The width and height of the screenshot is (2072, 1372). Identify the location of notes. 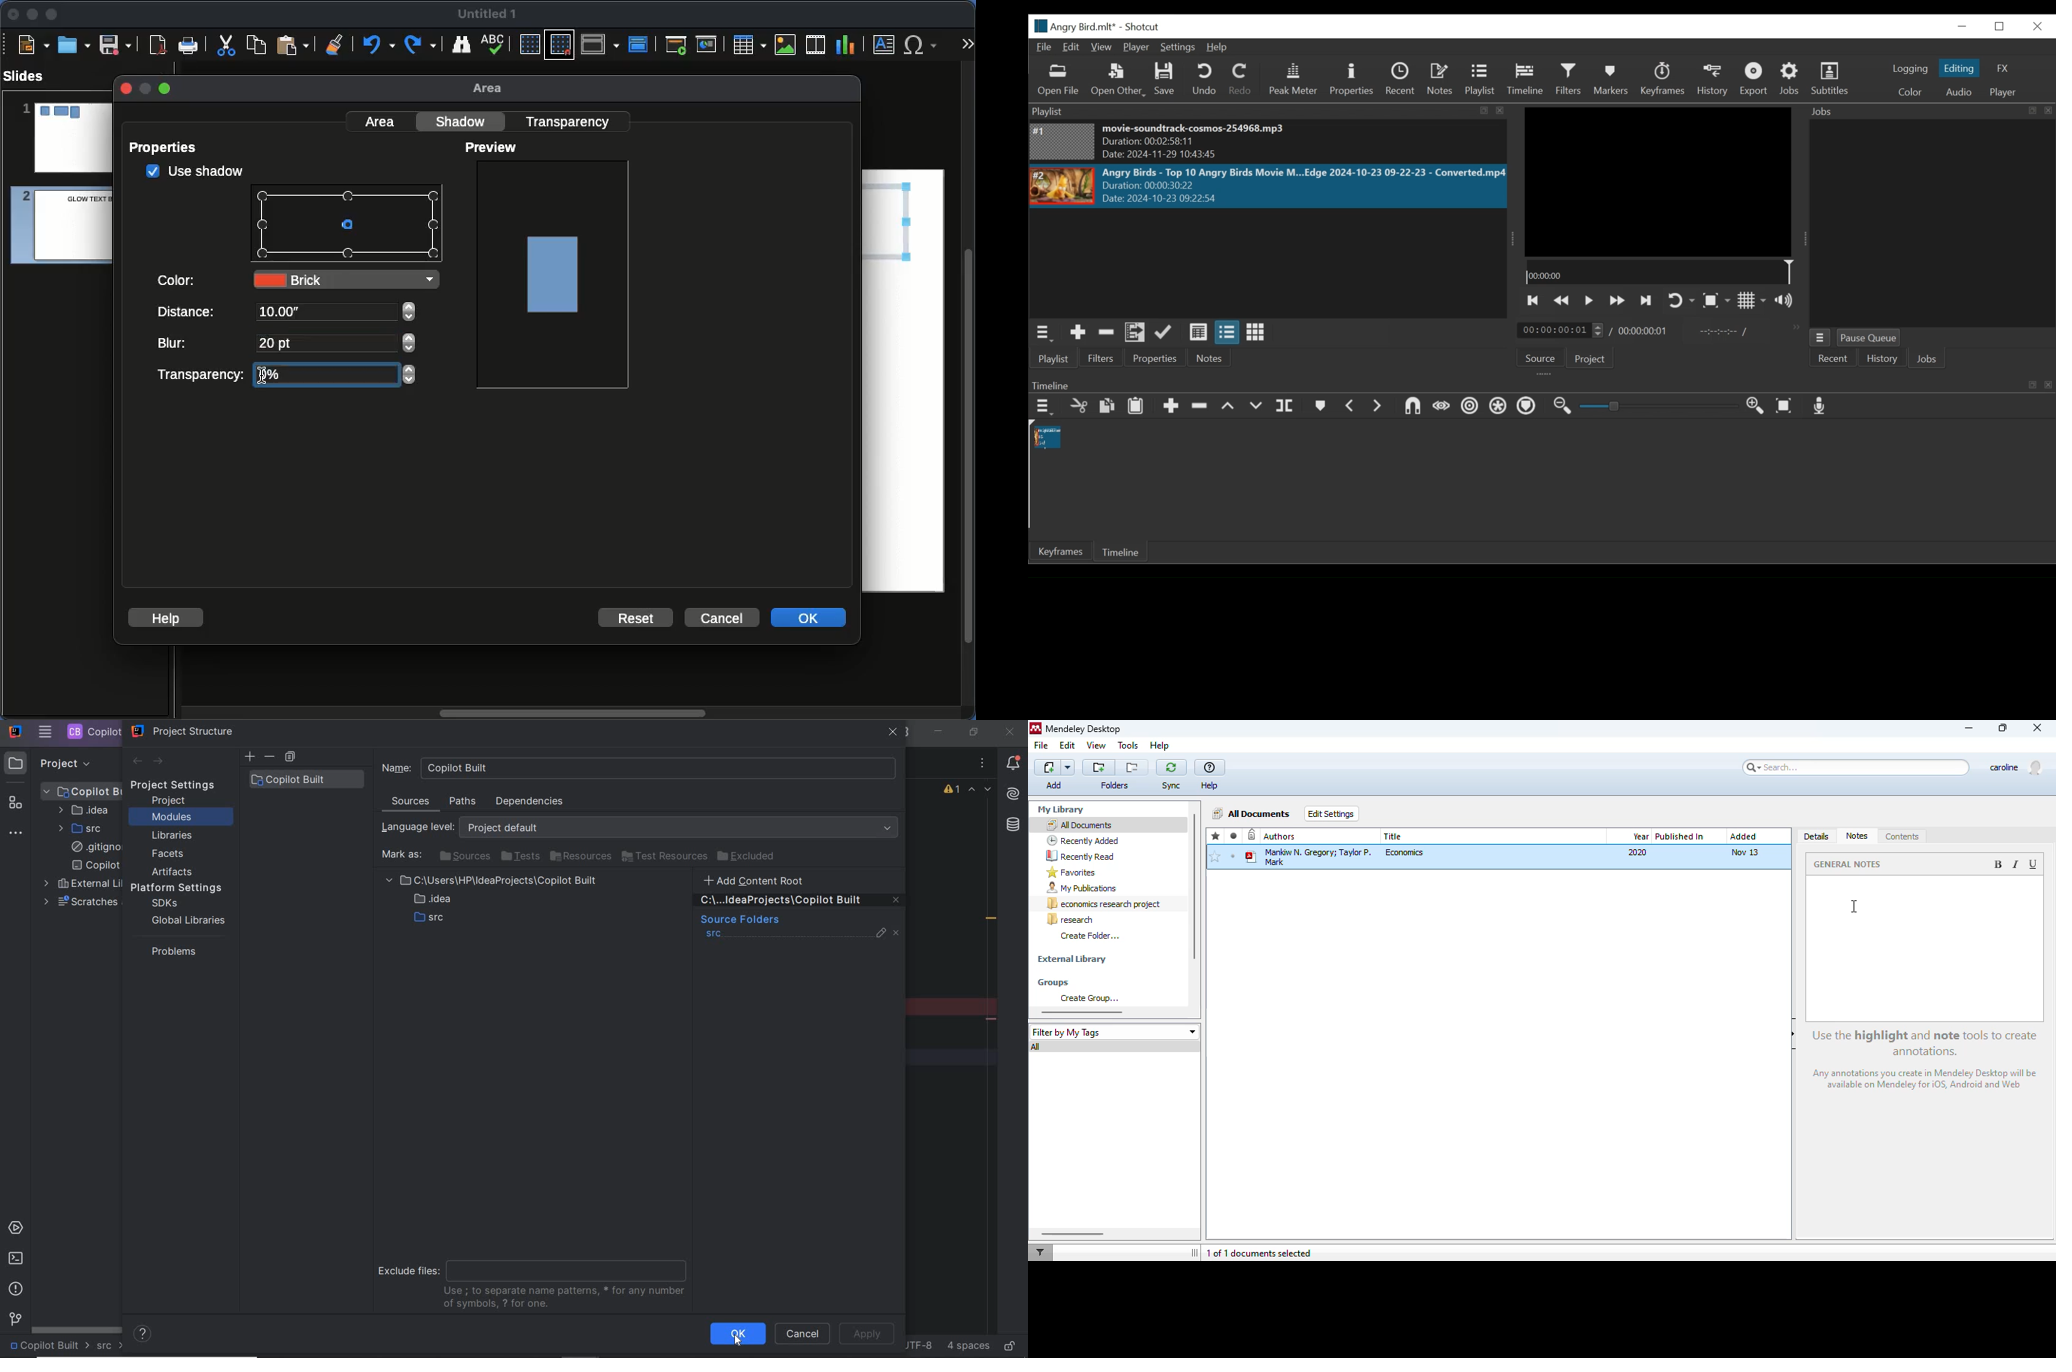
(1857, 836).